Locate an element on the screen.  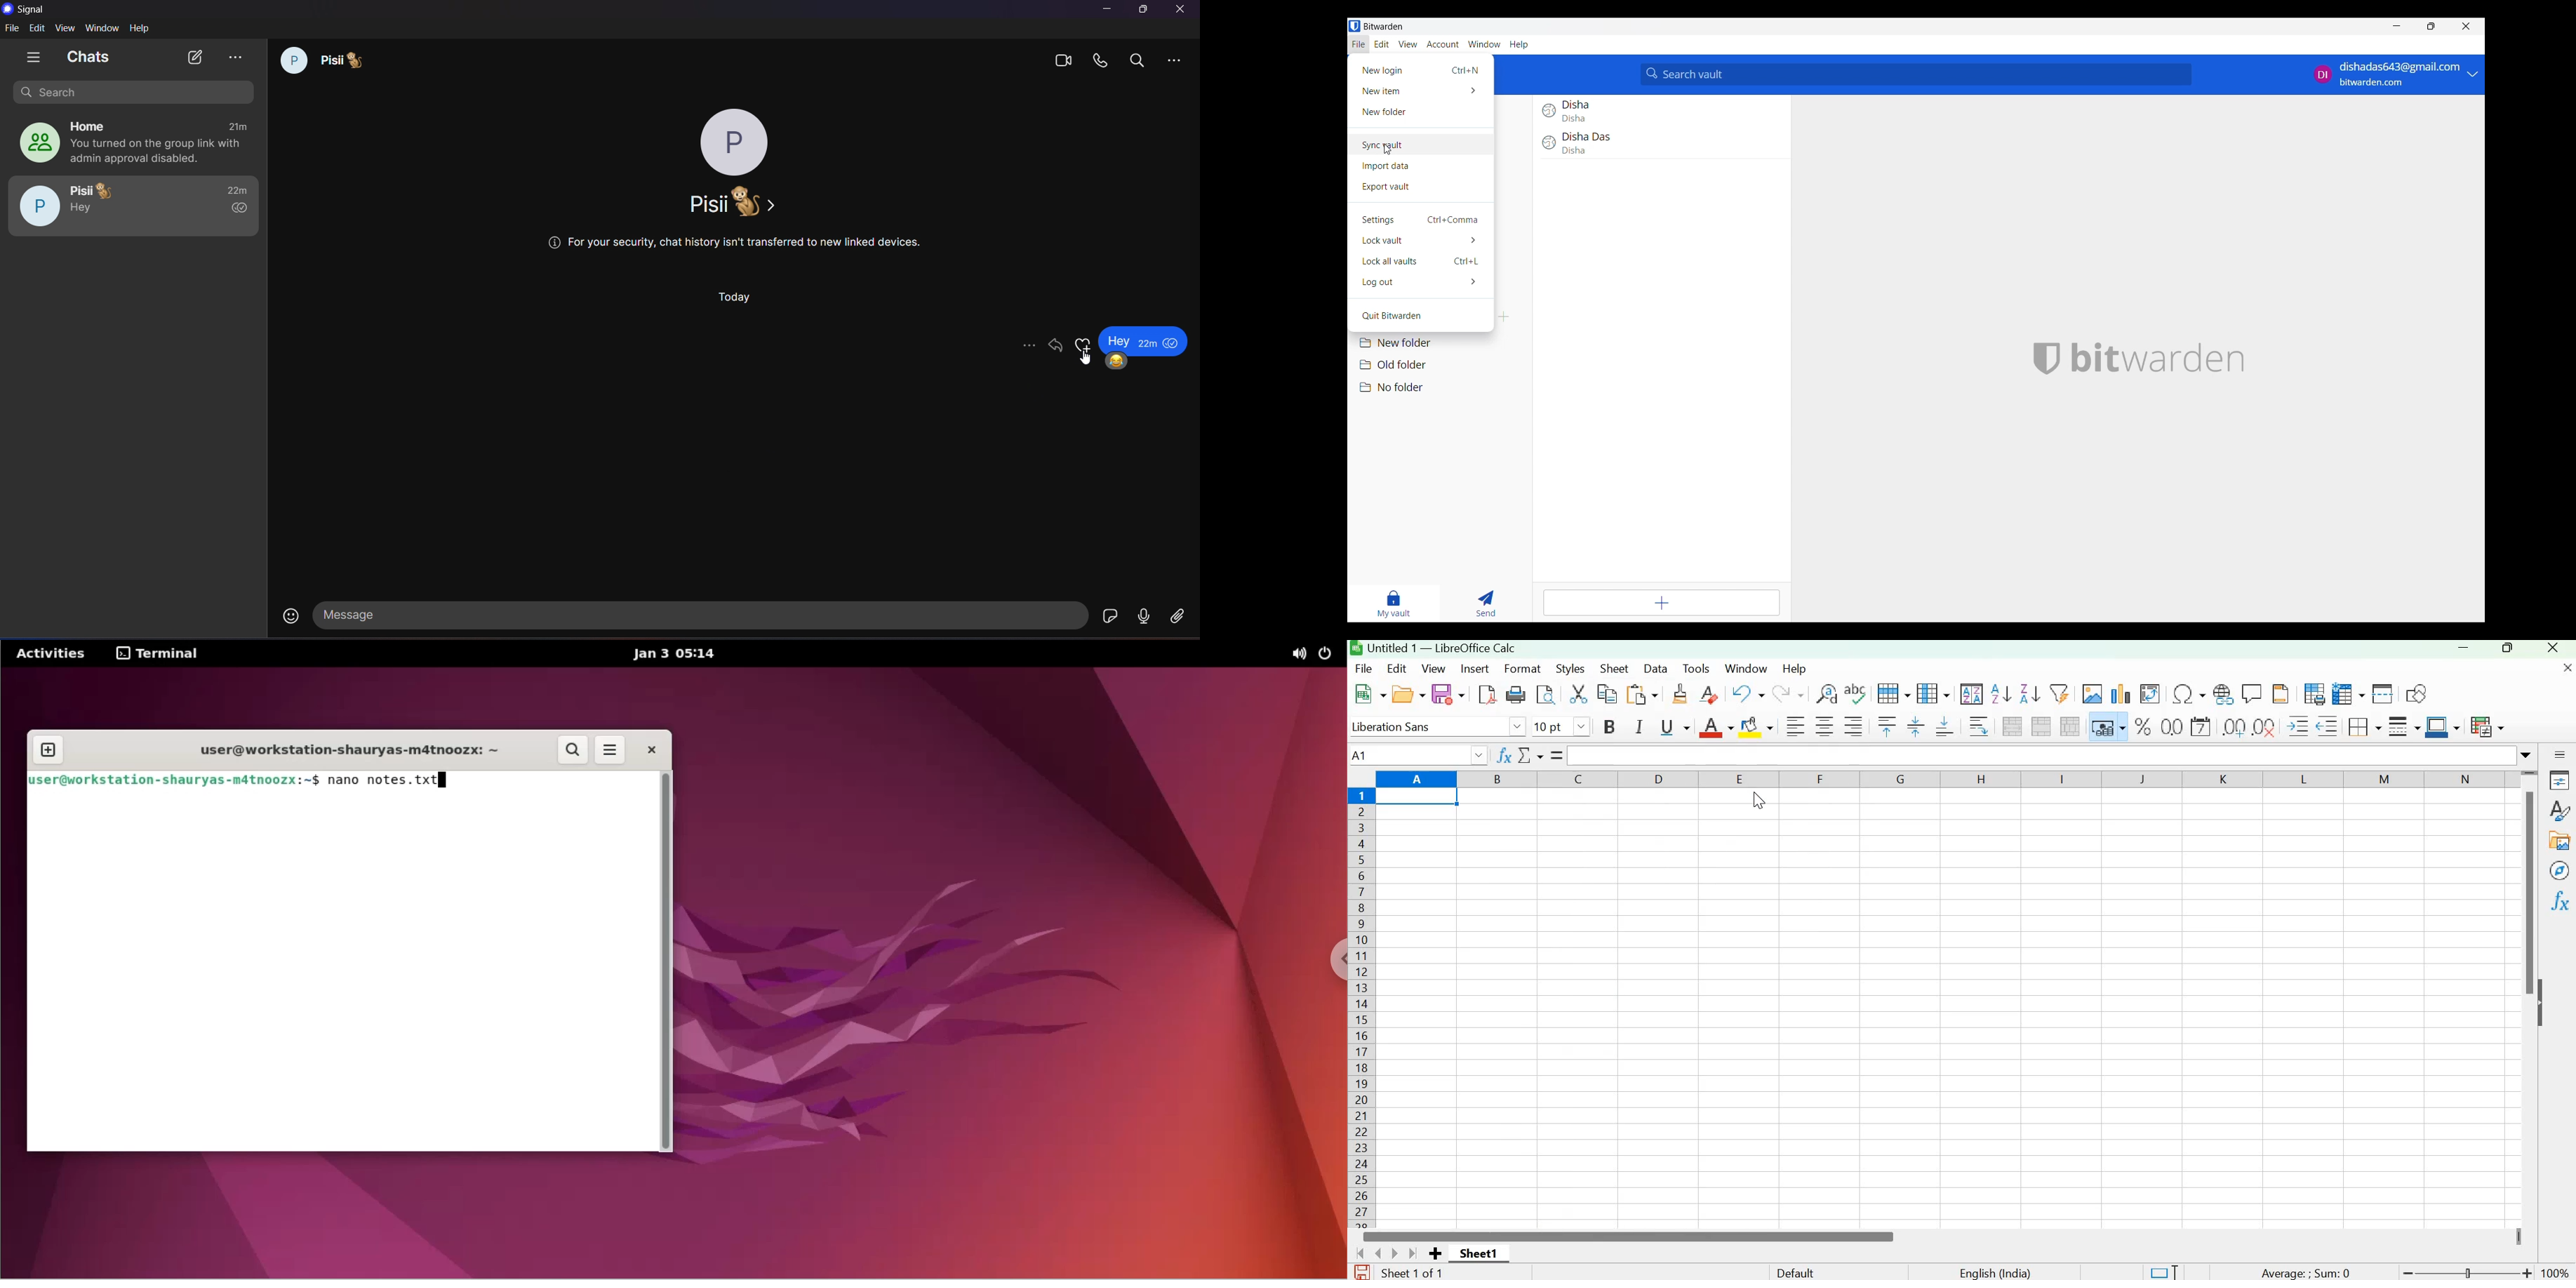
Zoom in is located at coordinates (2529, 1272).